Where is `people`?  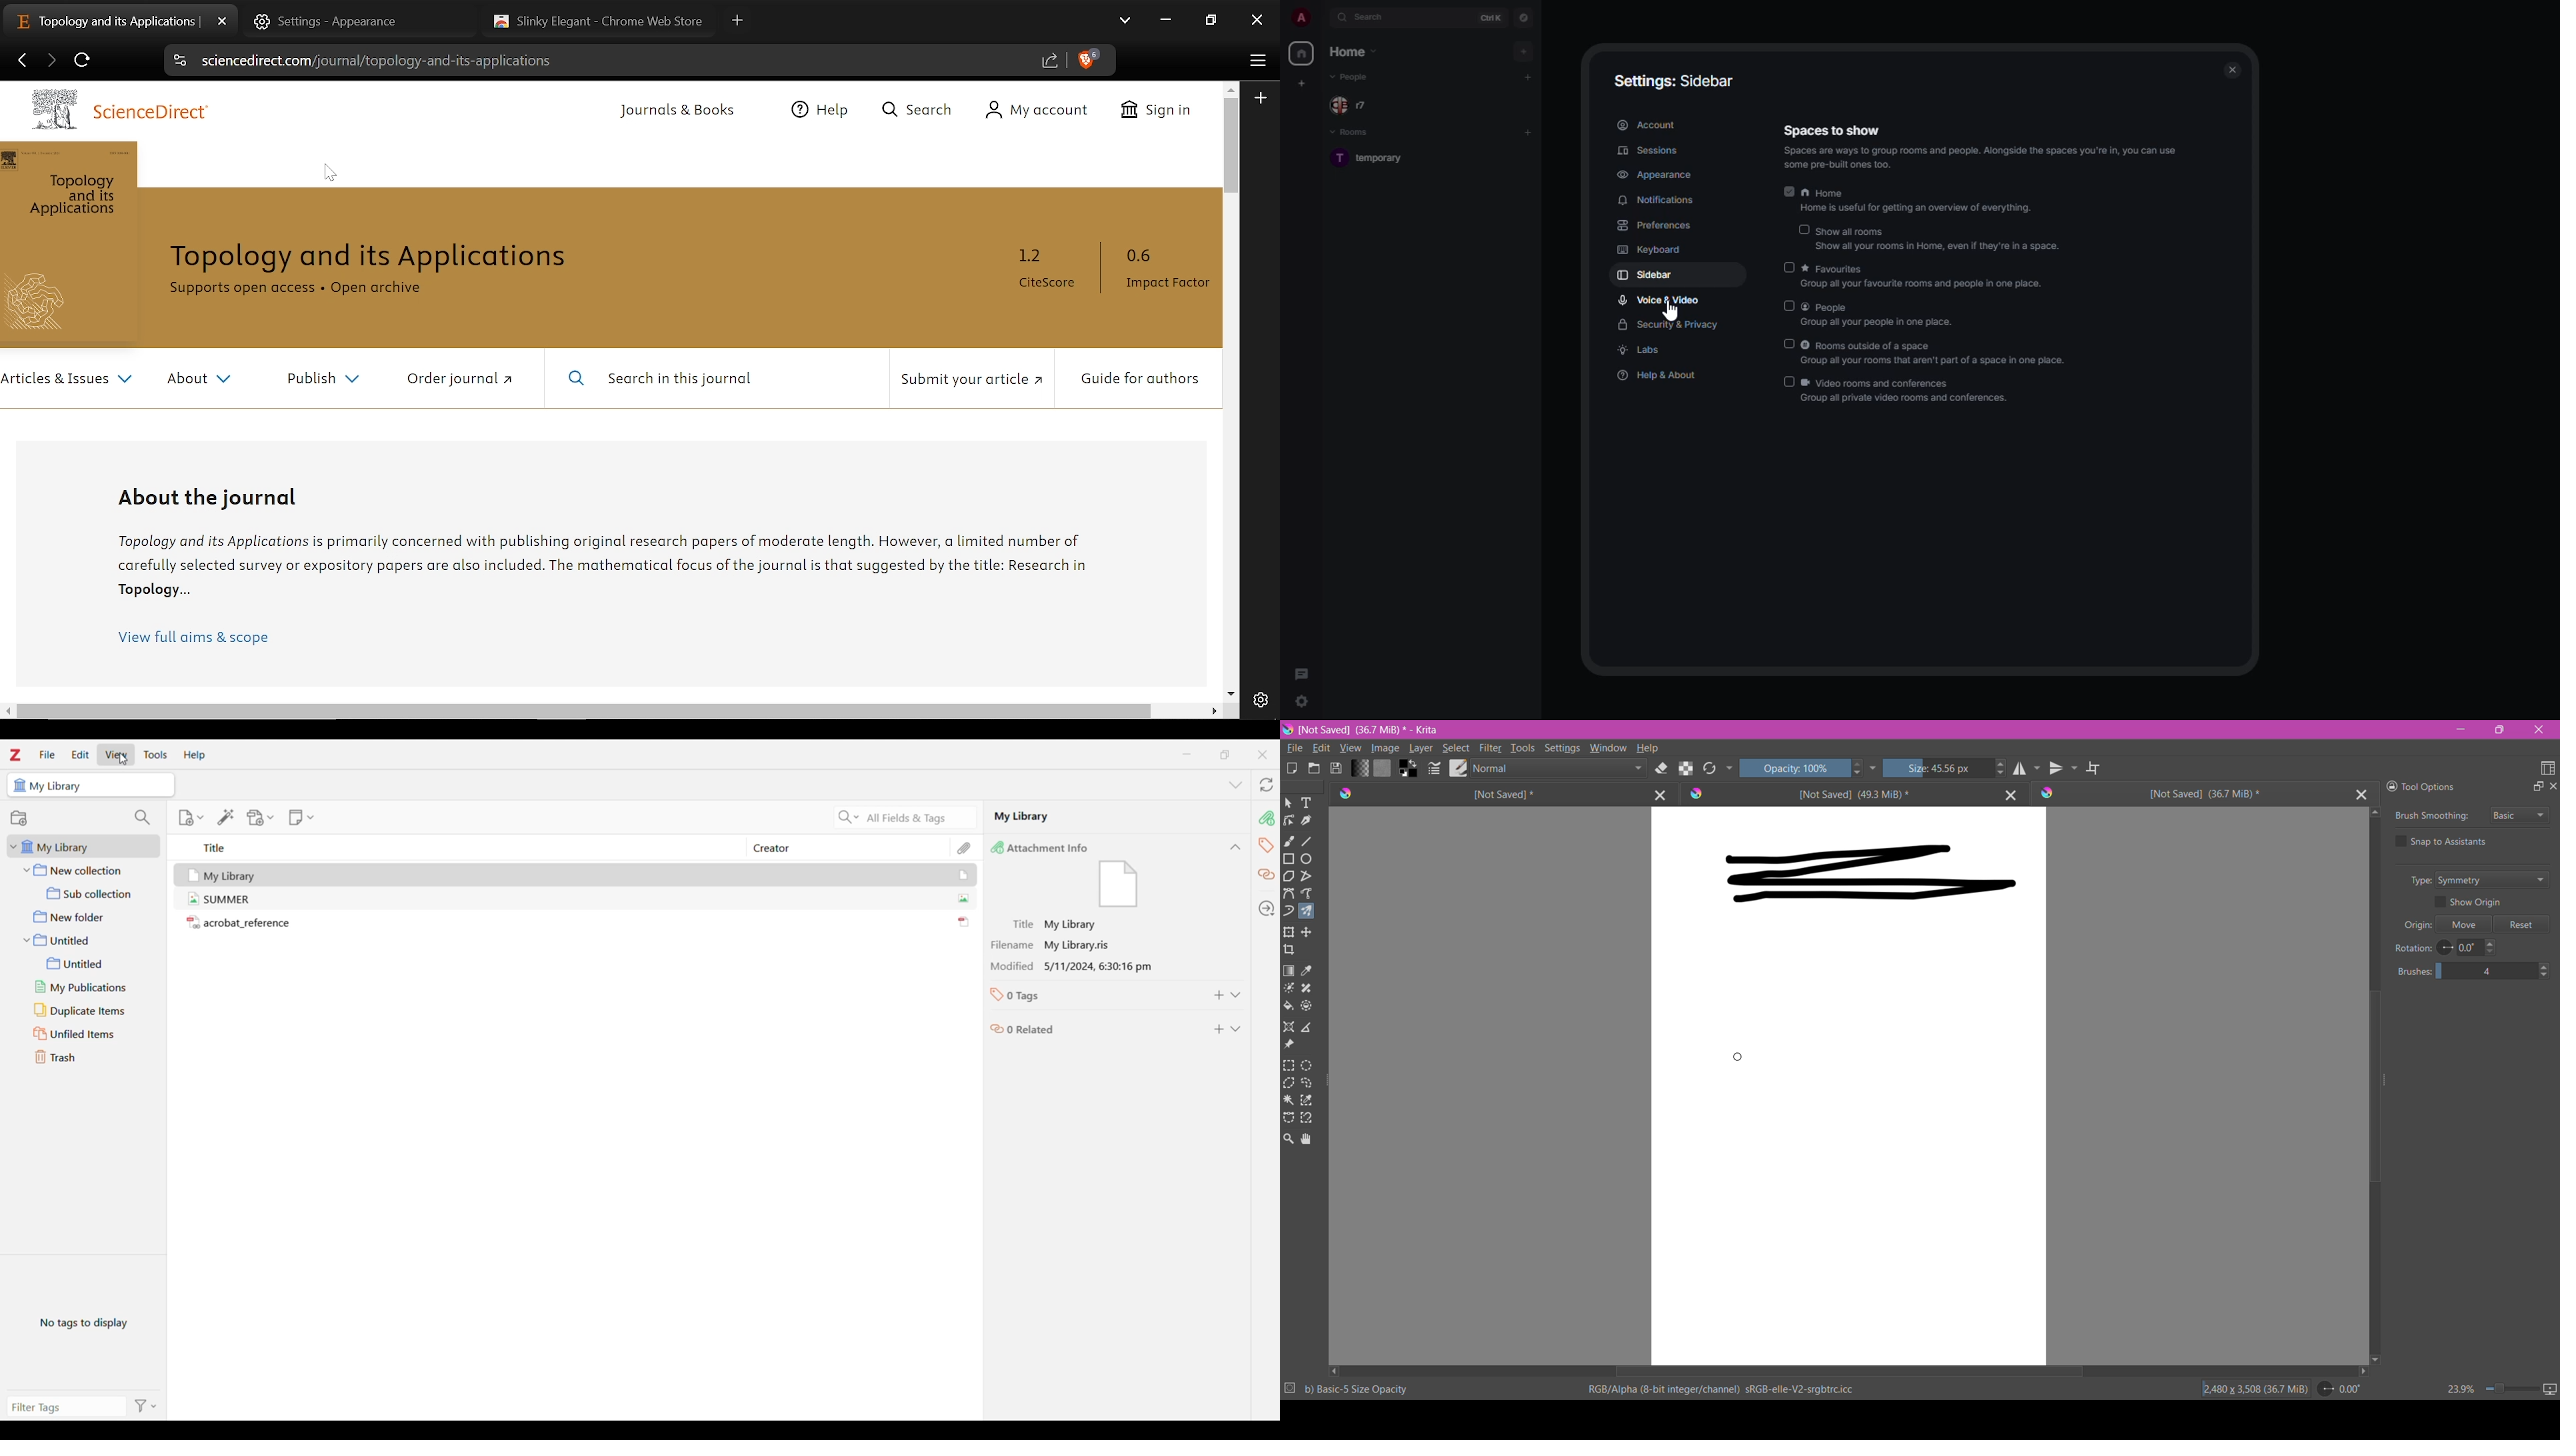
people is located at coordinates (1355, 106).